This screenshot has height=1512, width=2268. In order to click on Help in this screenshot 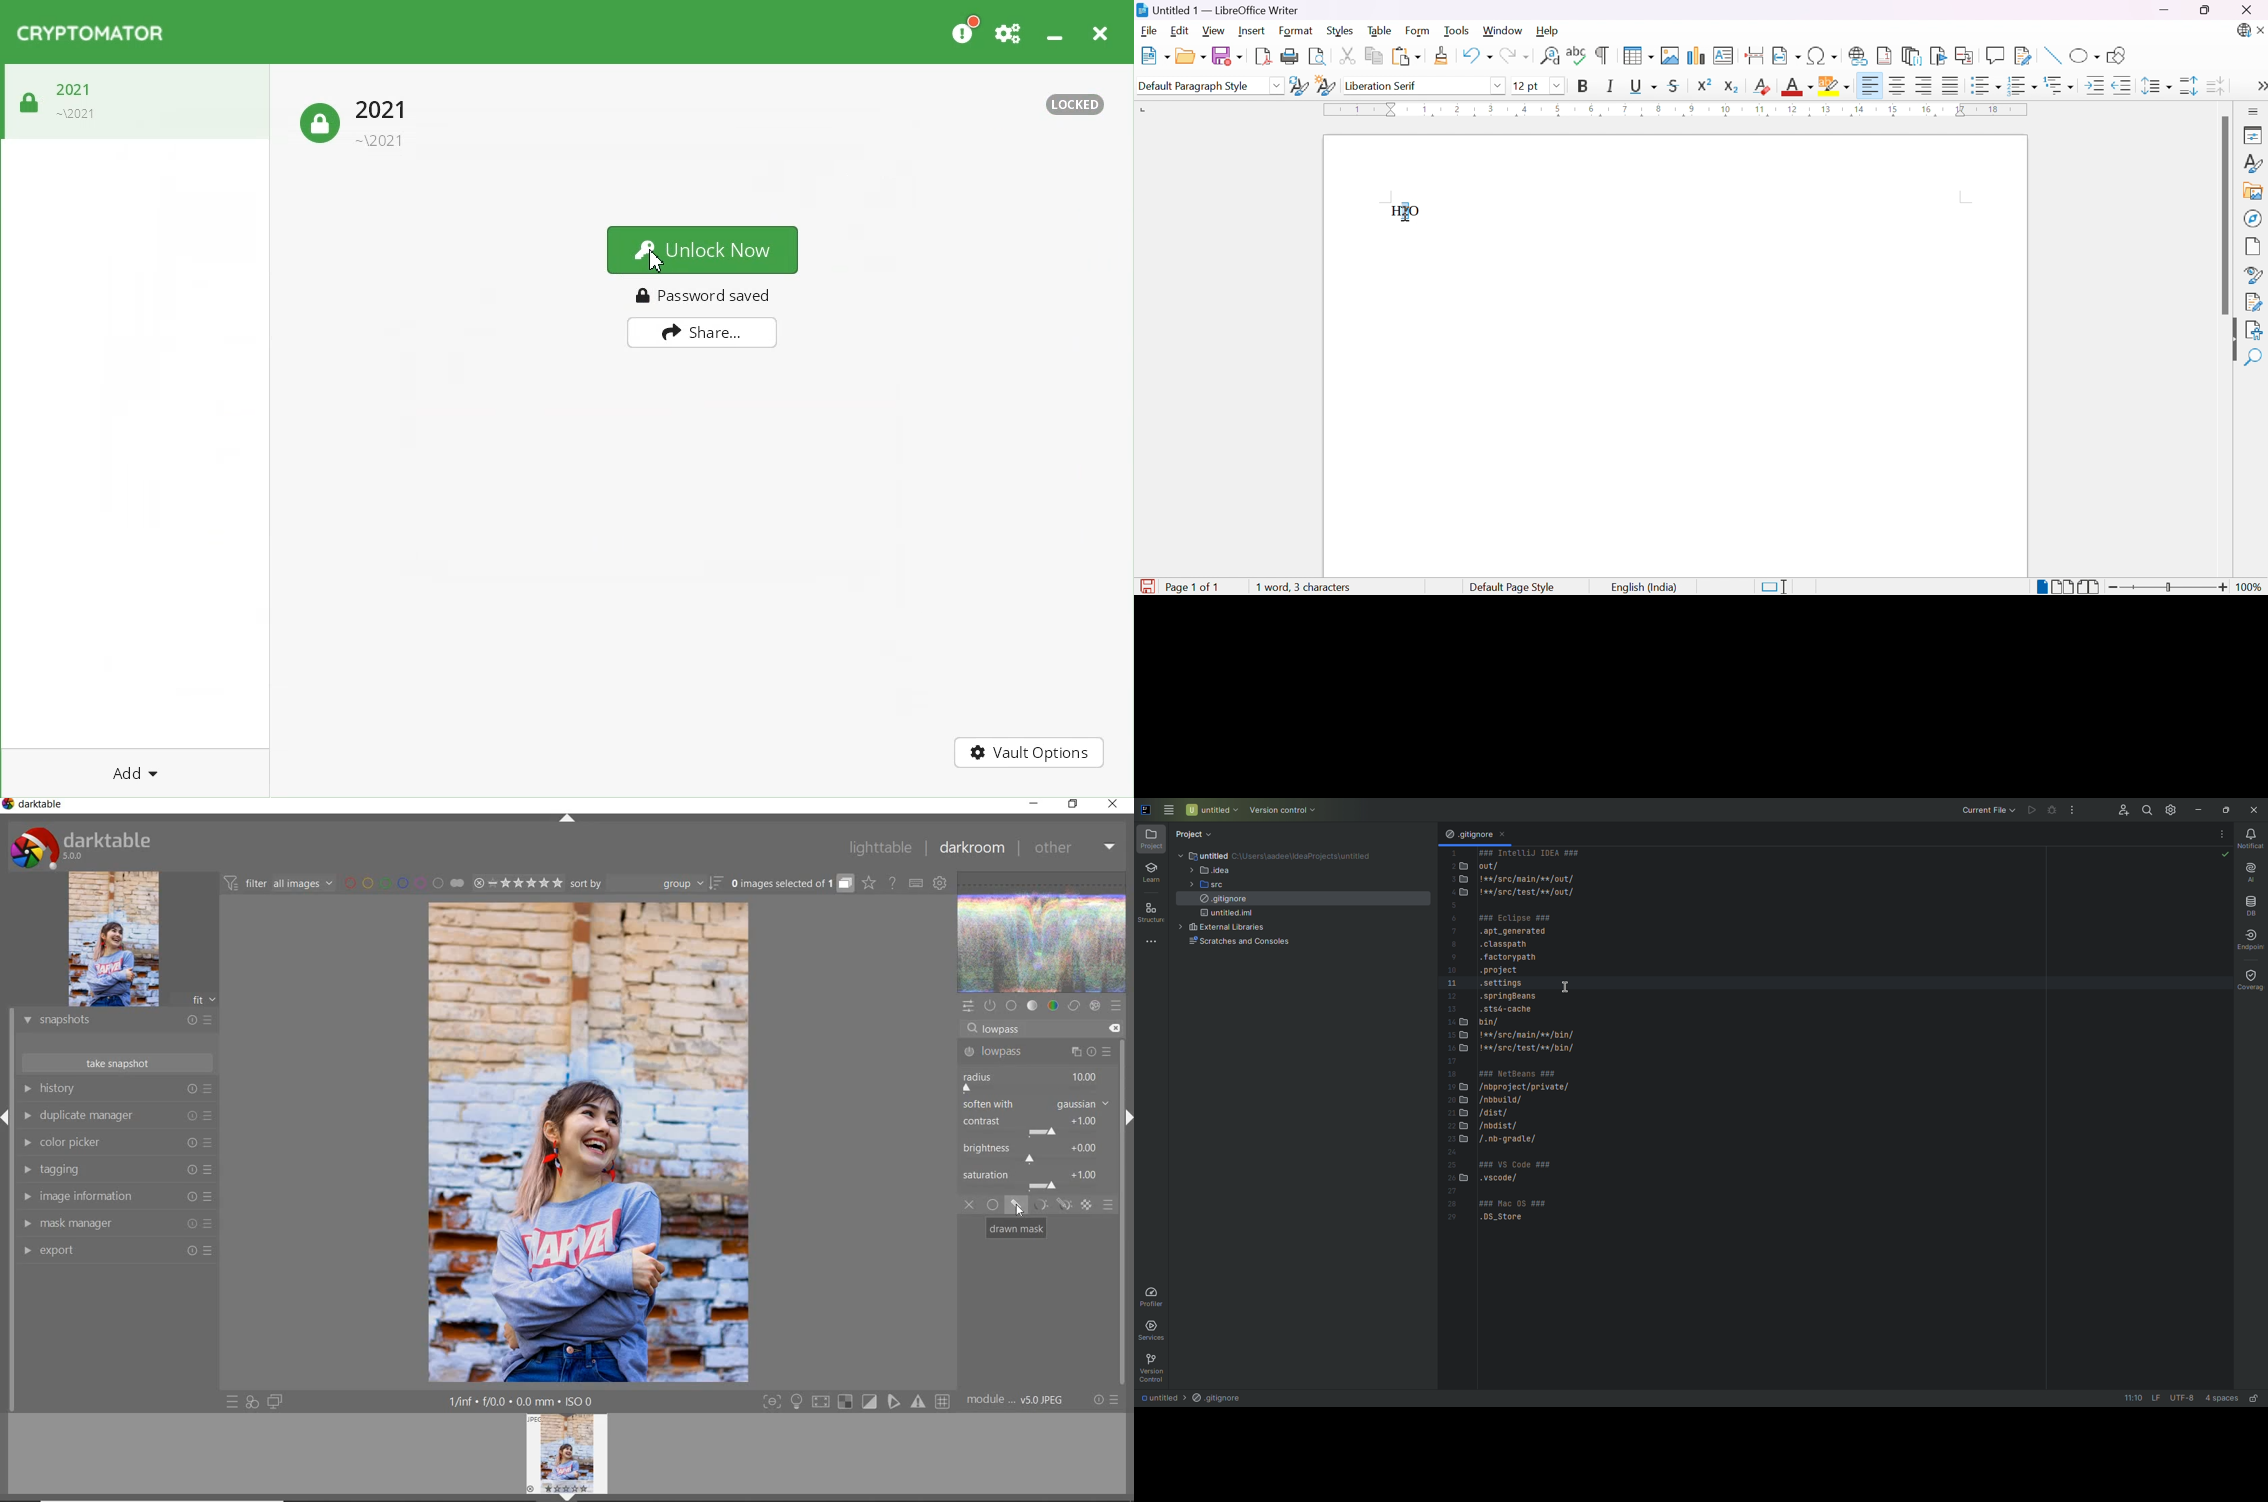, I will do `click(1548, 30)`.